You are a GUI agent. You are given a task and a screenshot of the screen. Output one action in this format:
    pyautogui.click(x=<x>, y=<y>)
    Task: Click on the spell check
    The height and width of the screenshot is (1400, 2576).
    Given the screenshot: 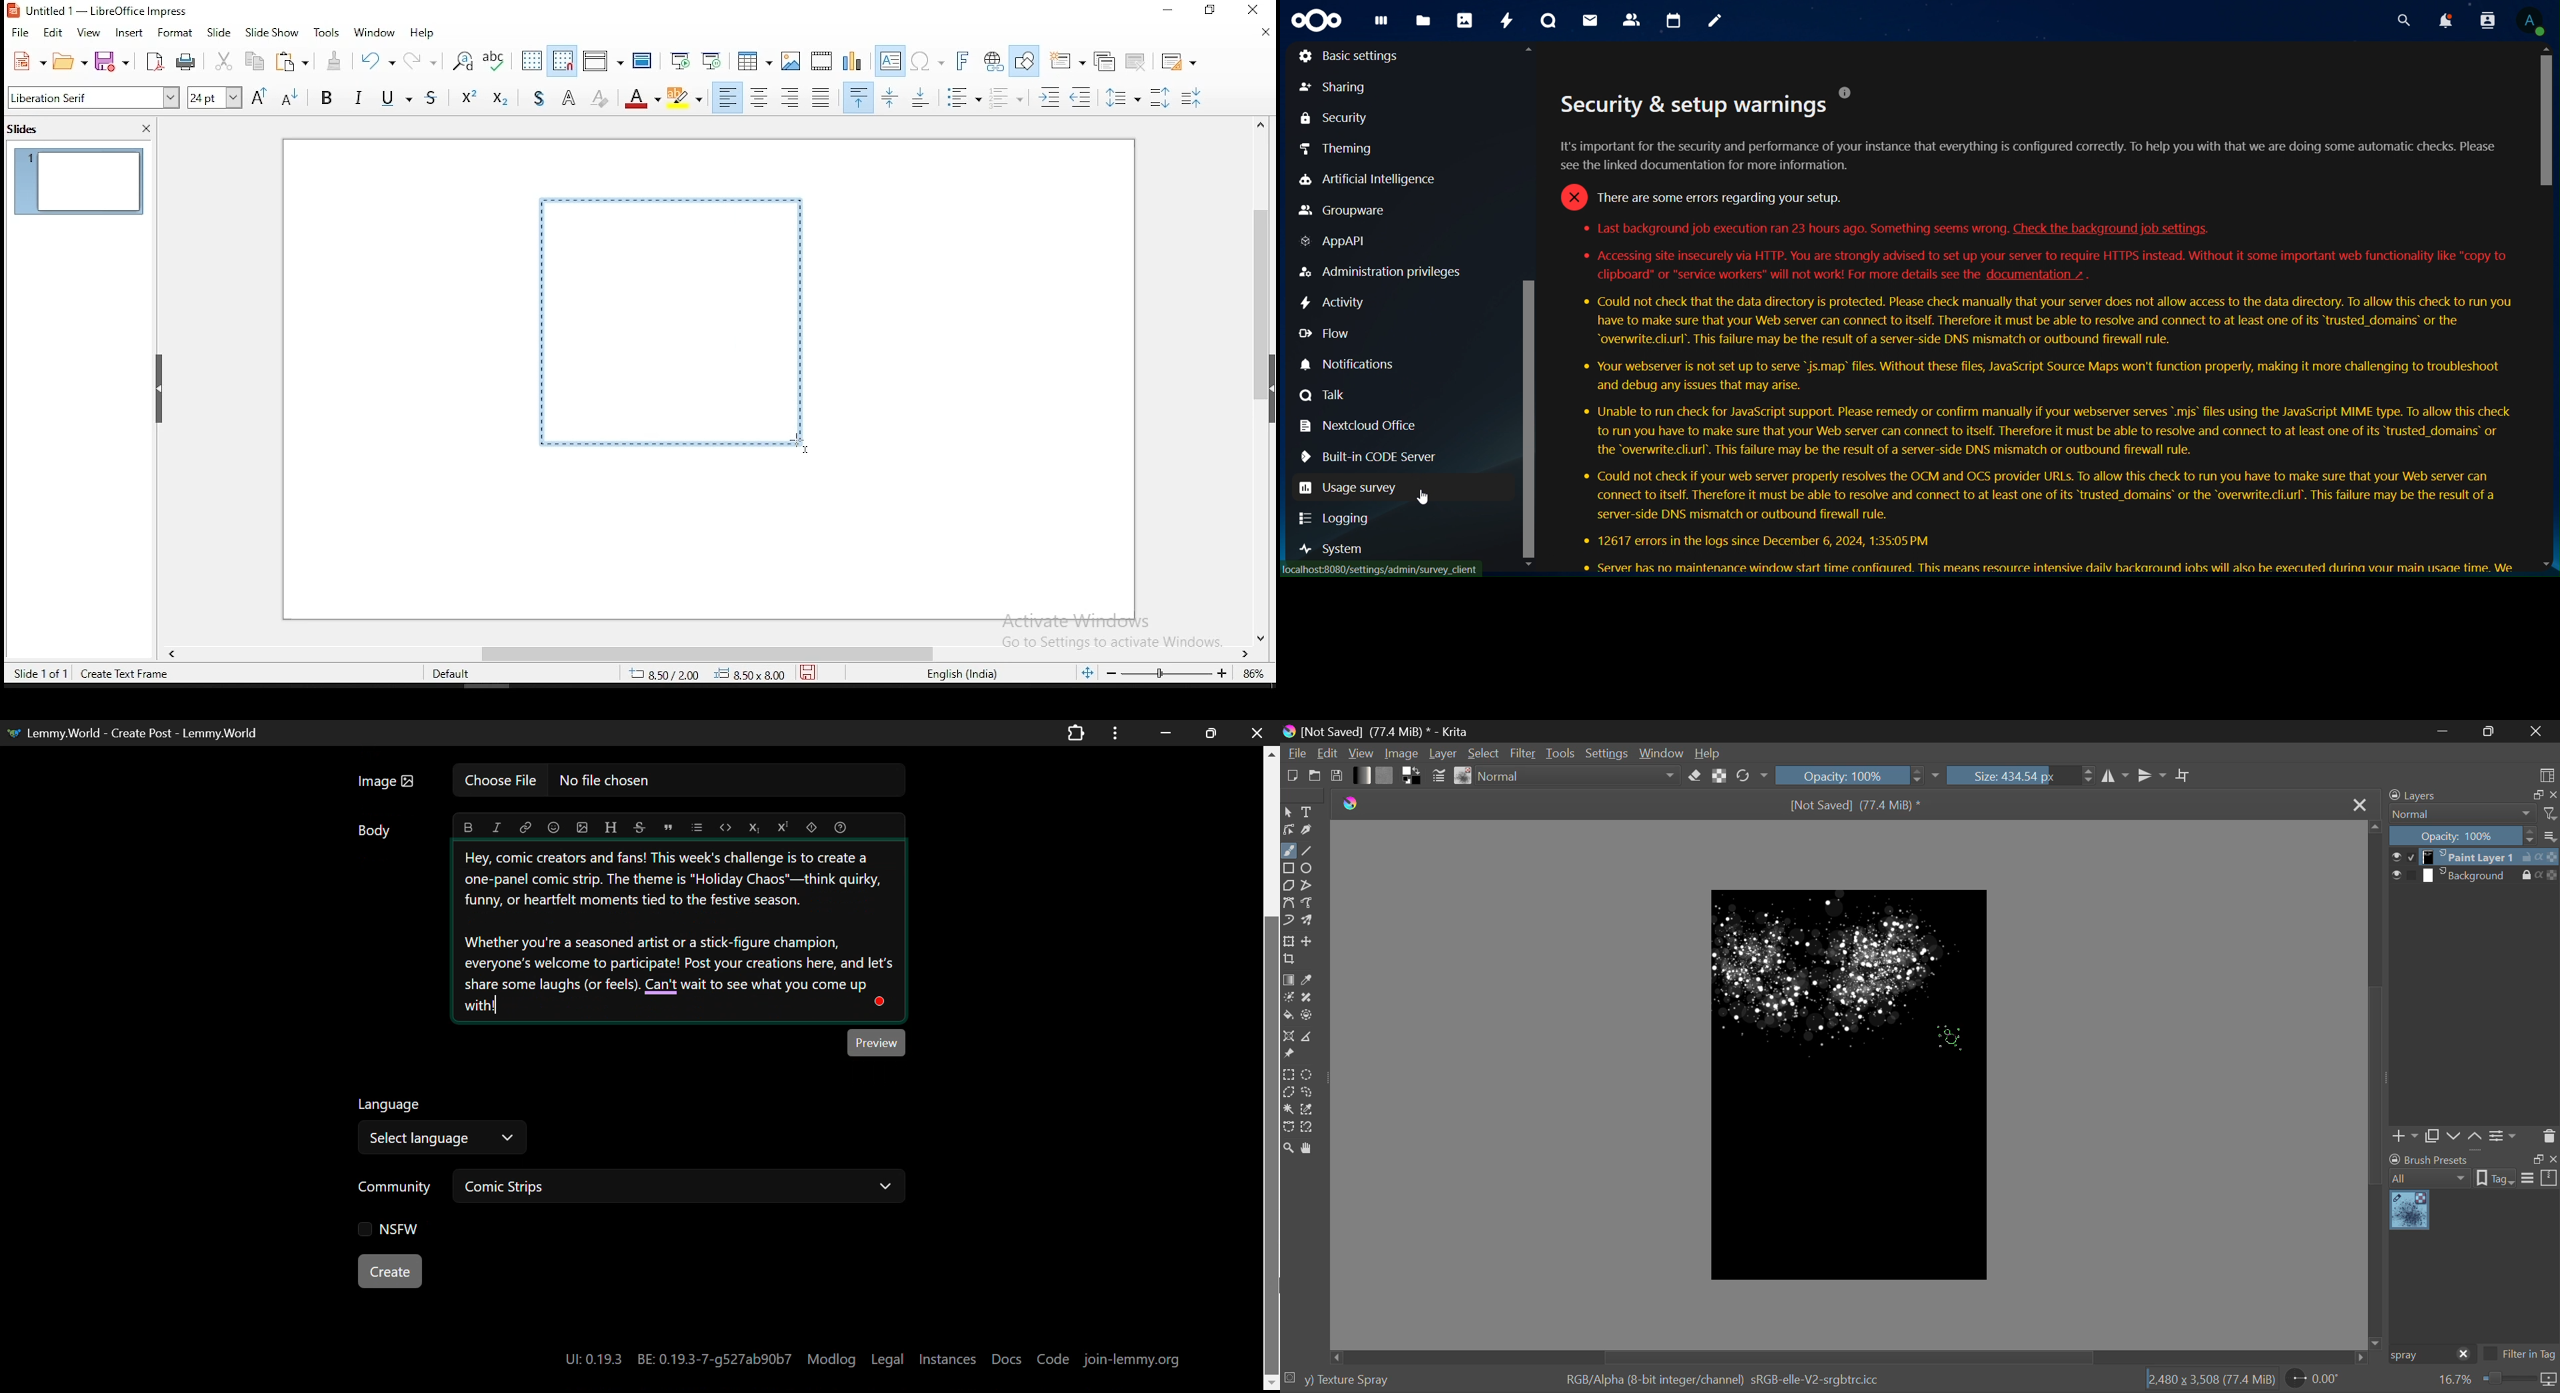 What is the action you would take?
    pyautogui.click(x=493, y=59)
    